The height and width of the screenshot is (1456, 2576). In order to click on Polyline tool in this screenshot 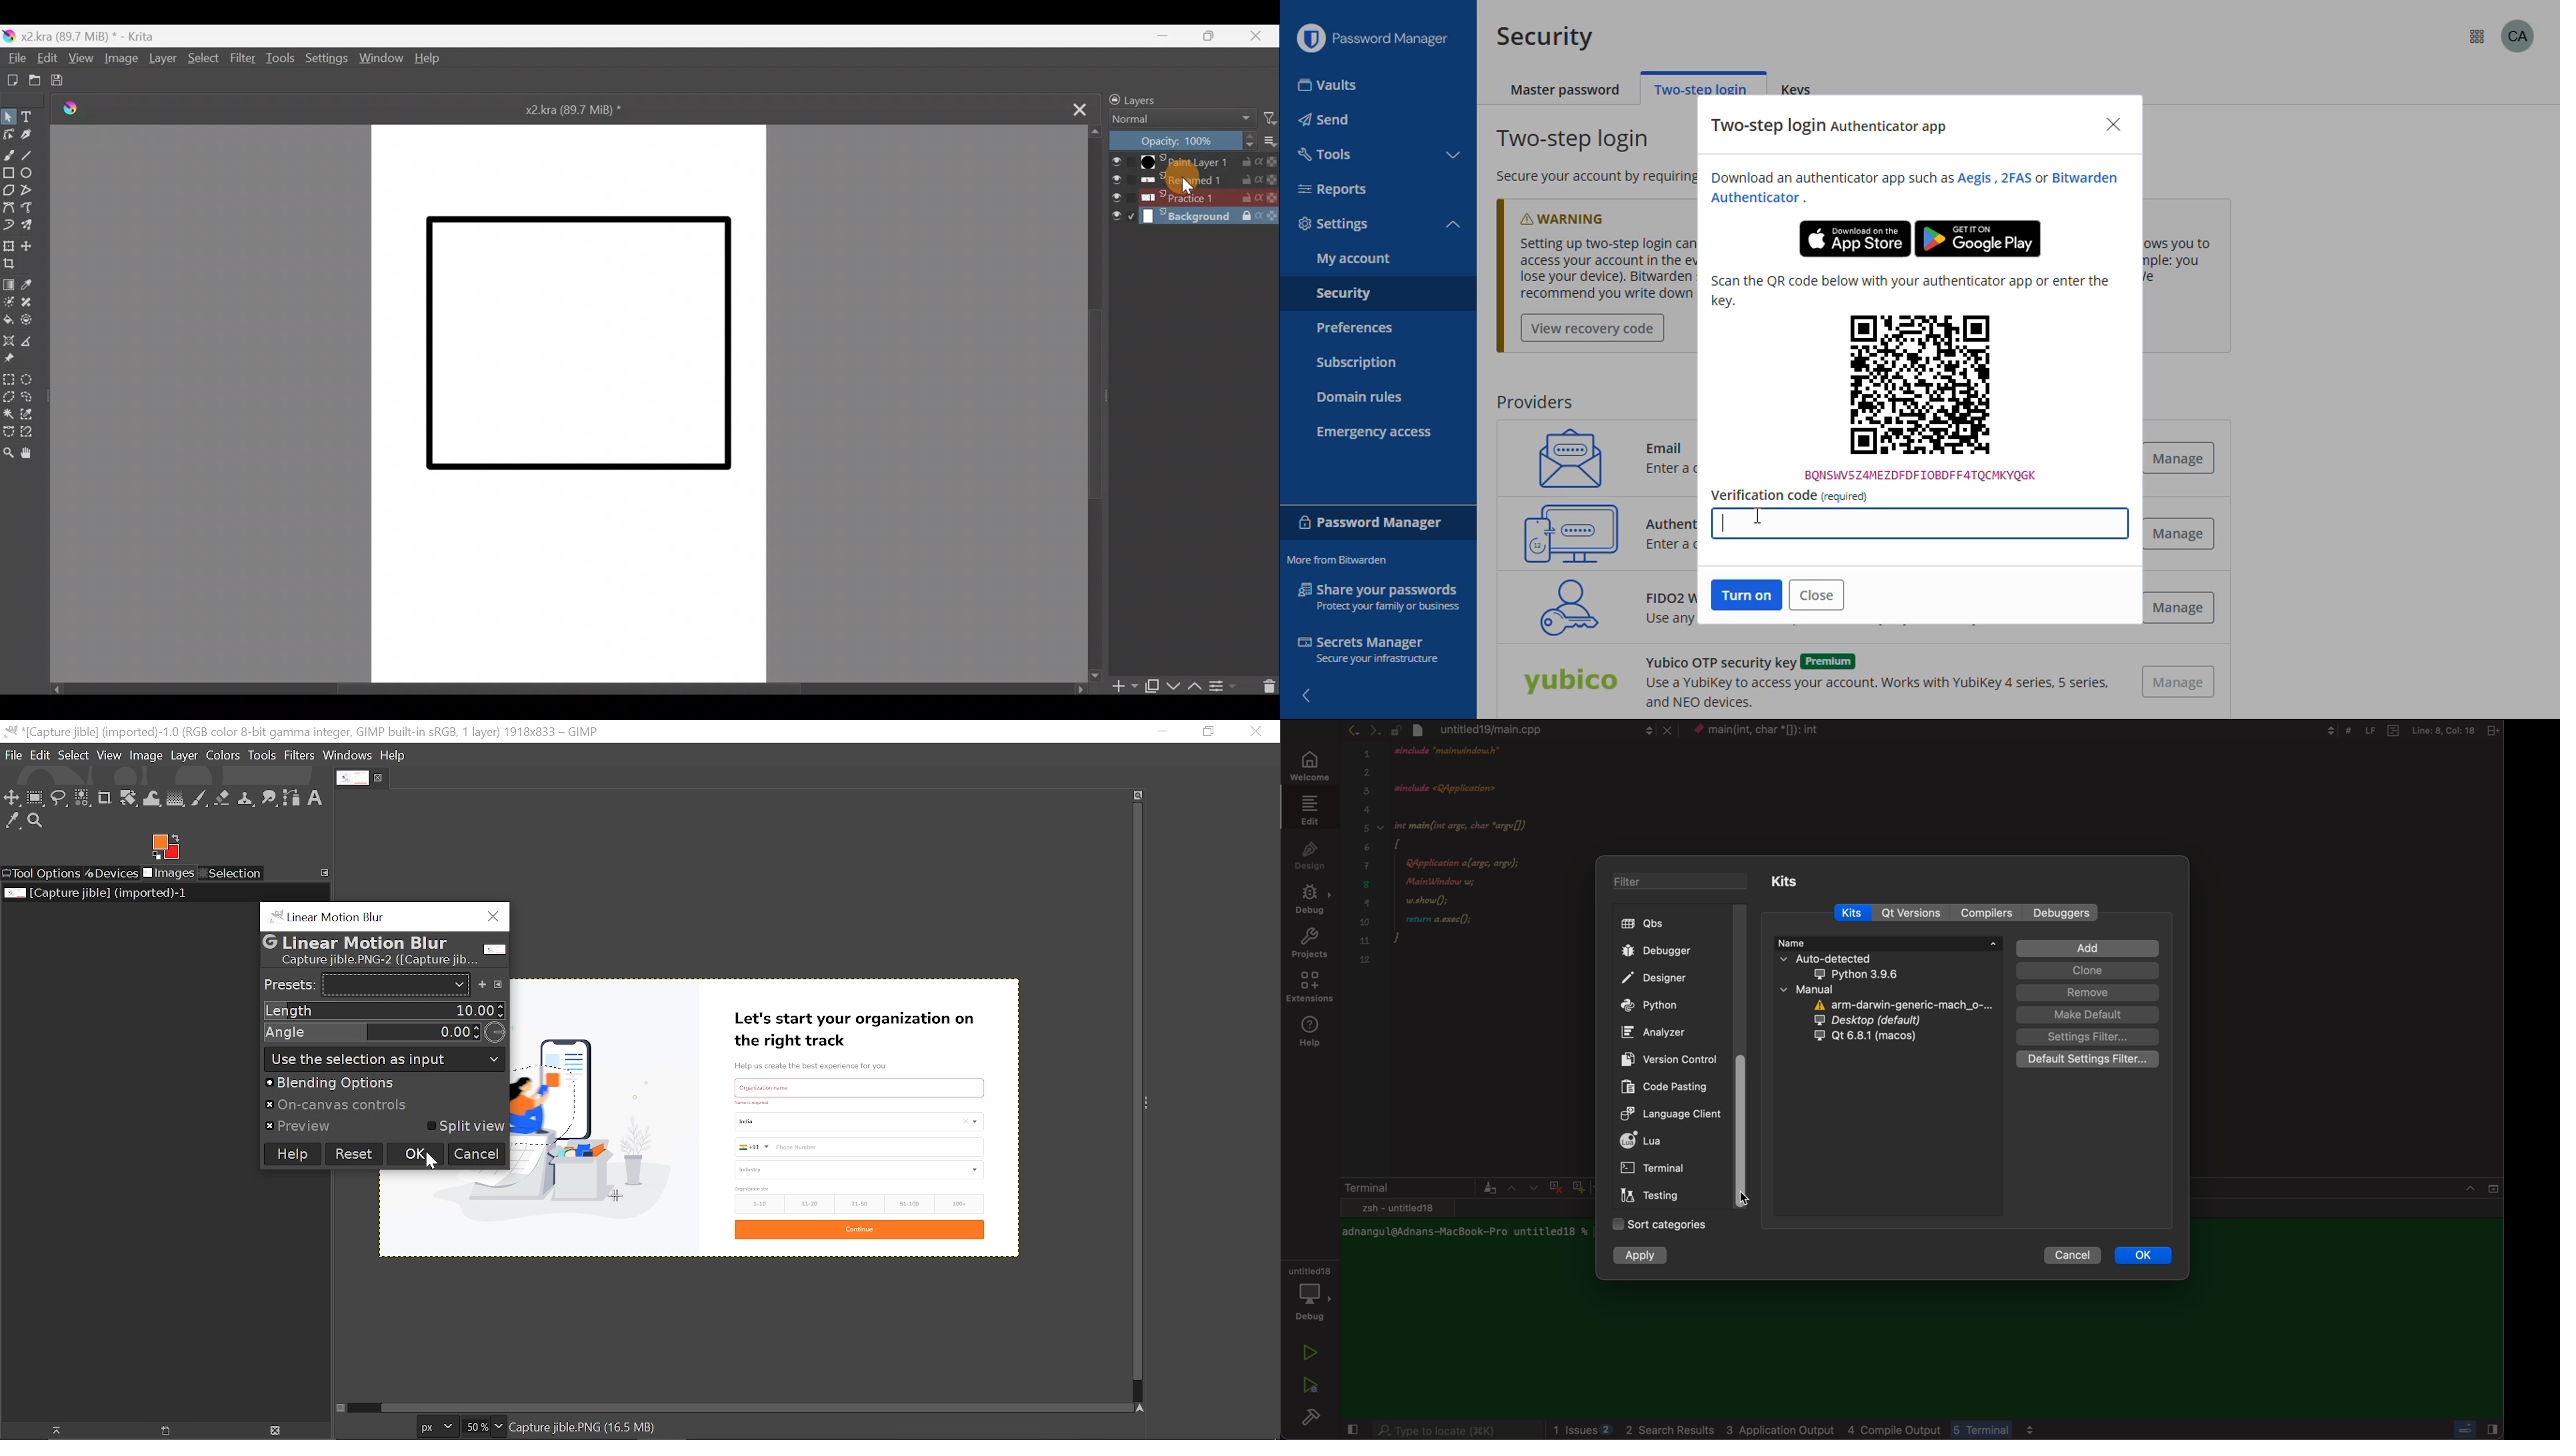, I will do `click(31, 190)`.